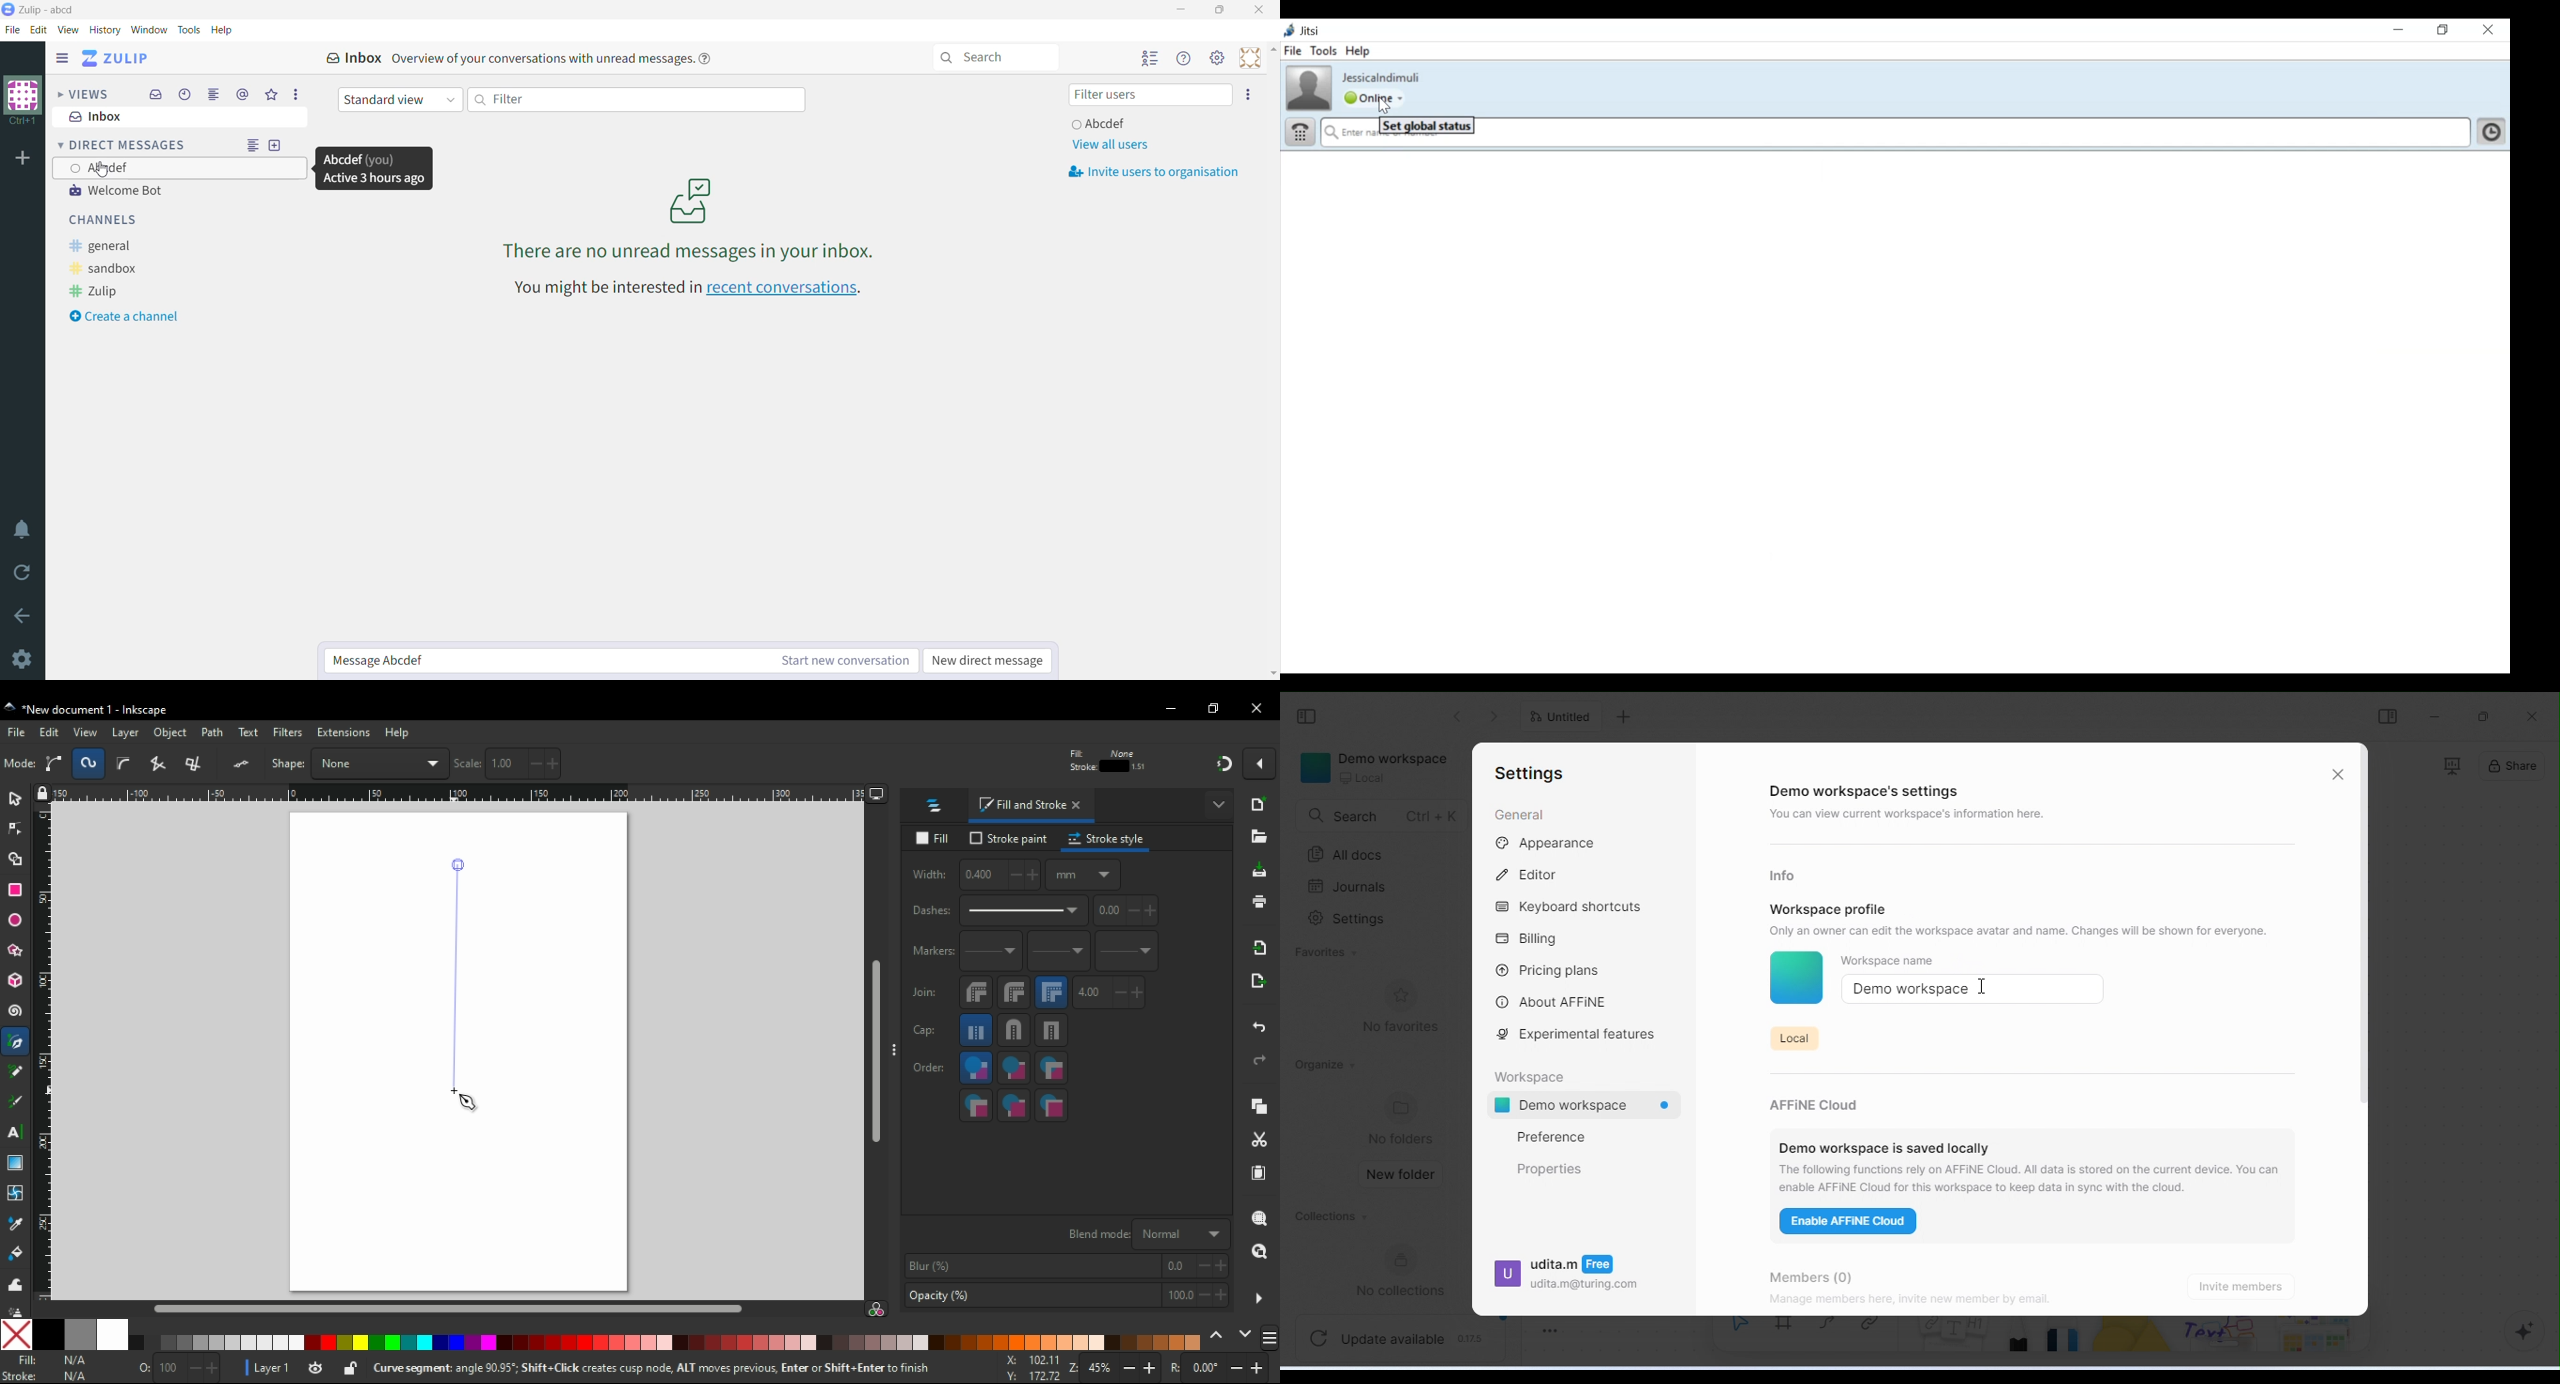 The image size is (2576, 1400). I want to click on others, so click(2224, 1337).